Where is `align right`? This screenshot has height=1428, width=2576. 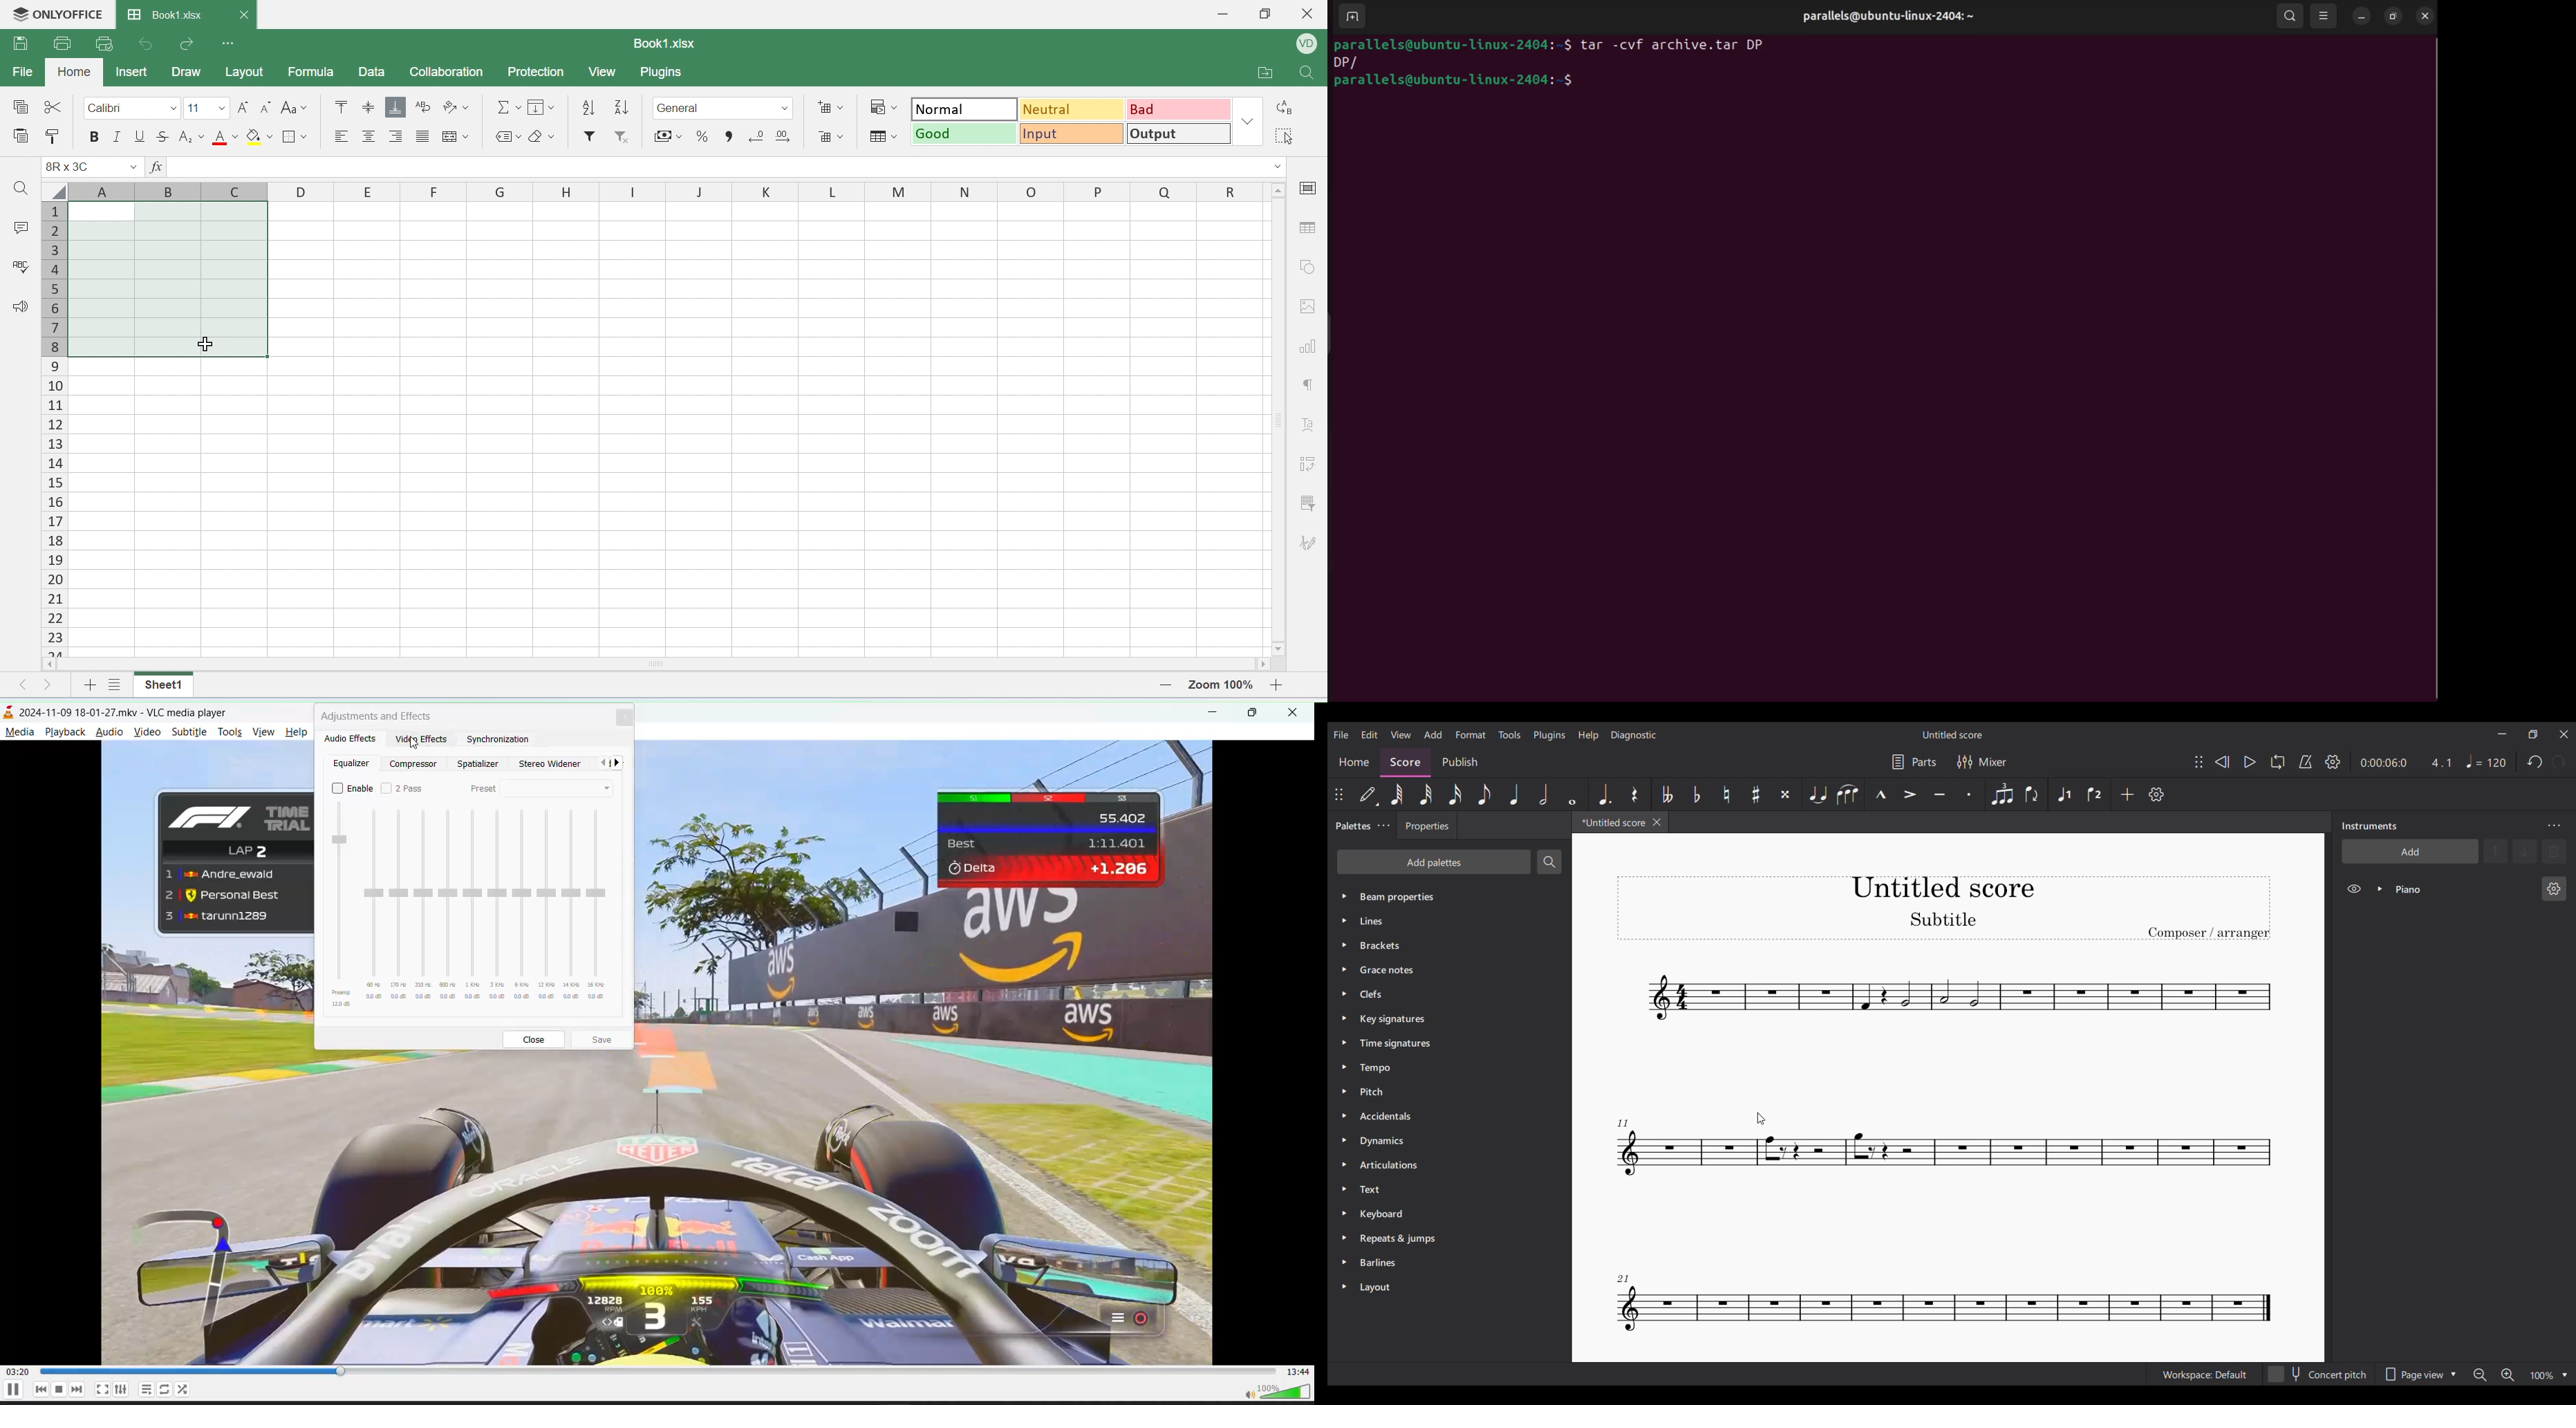 align right is located at coordinates (398, 135).